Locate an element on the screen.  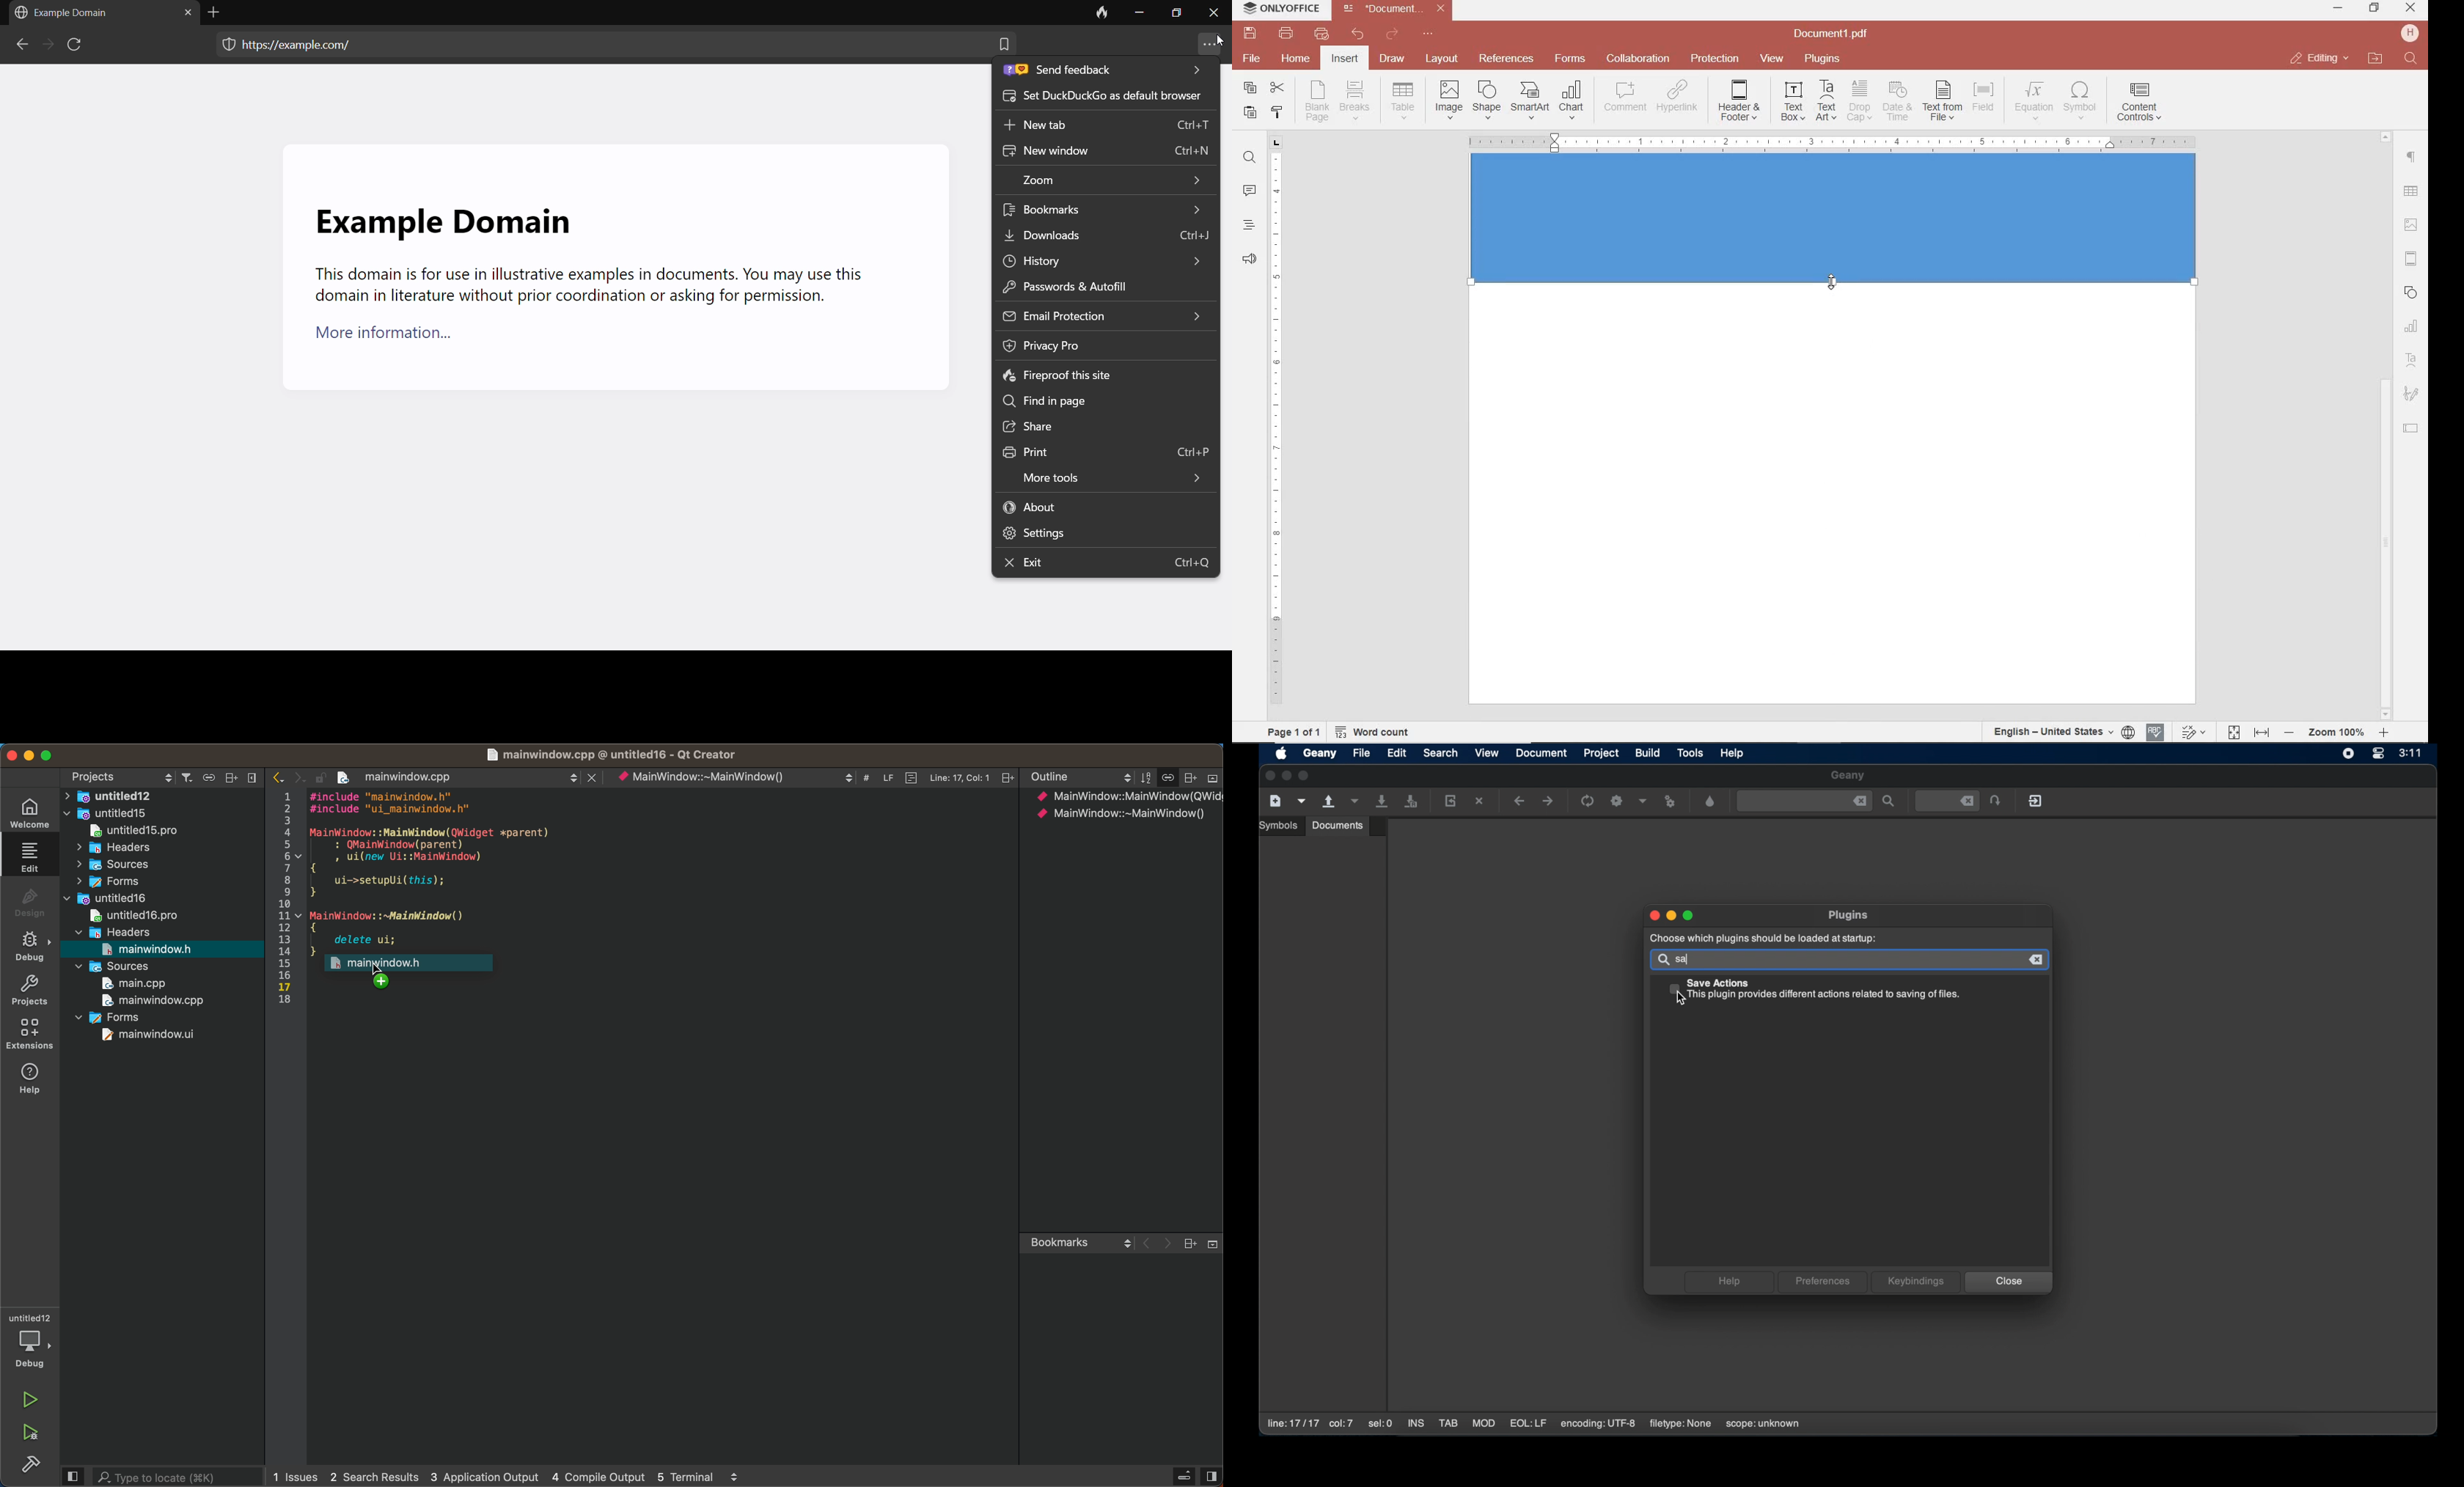
INSERT PAGE OR SECTION BREAK is located at coordinates (1355, 101).